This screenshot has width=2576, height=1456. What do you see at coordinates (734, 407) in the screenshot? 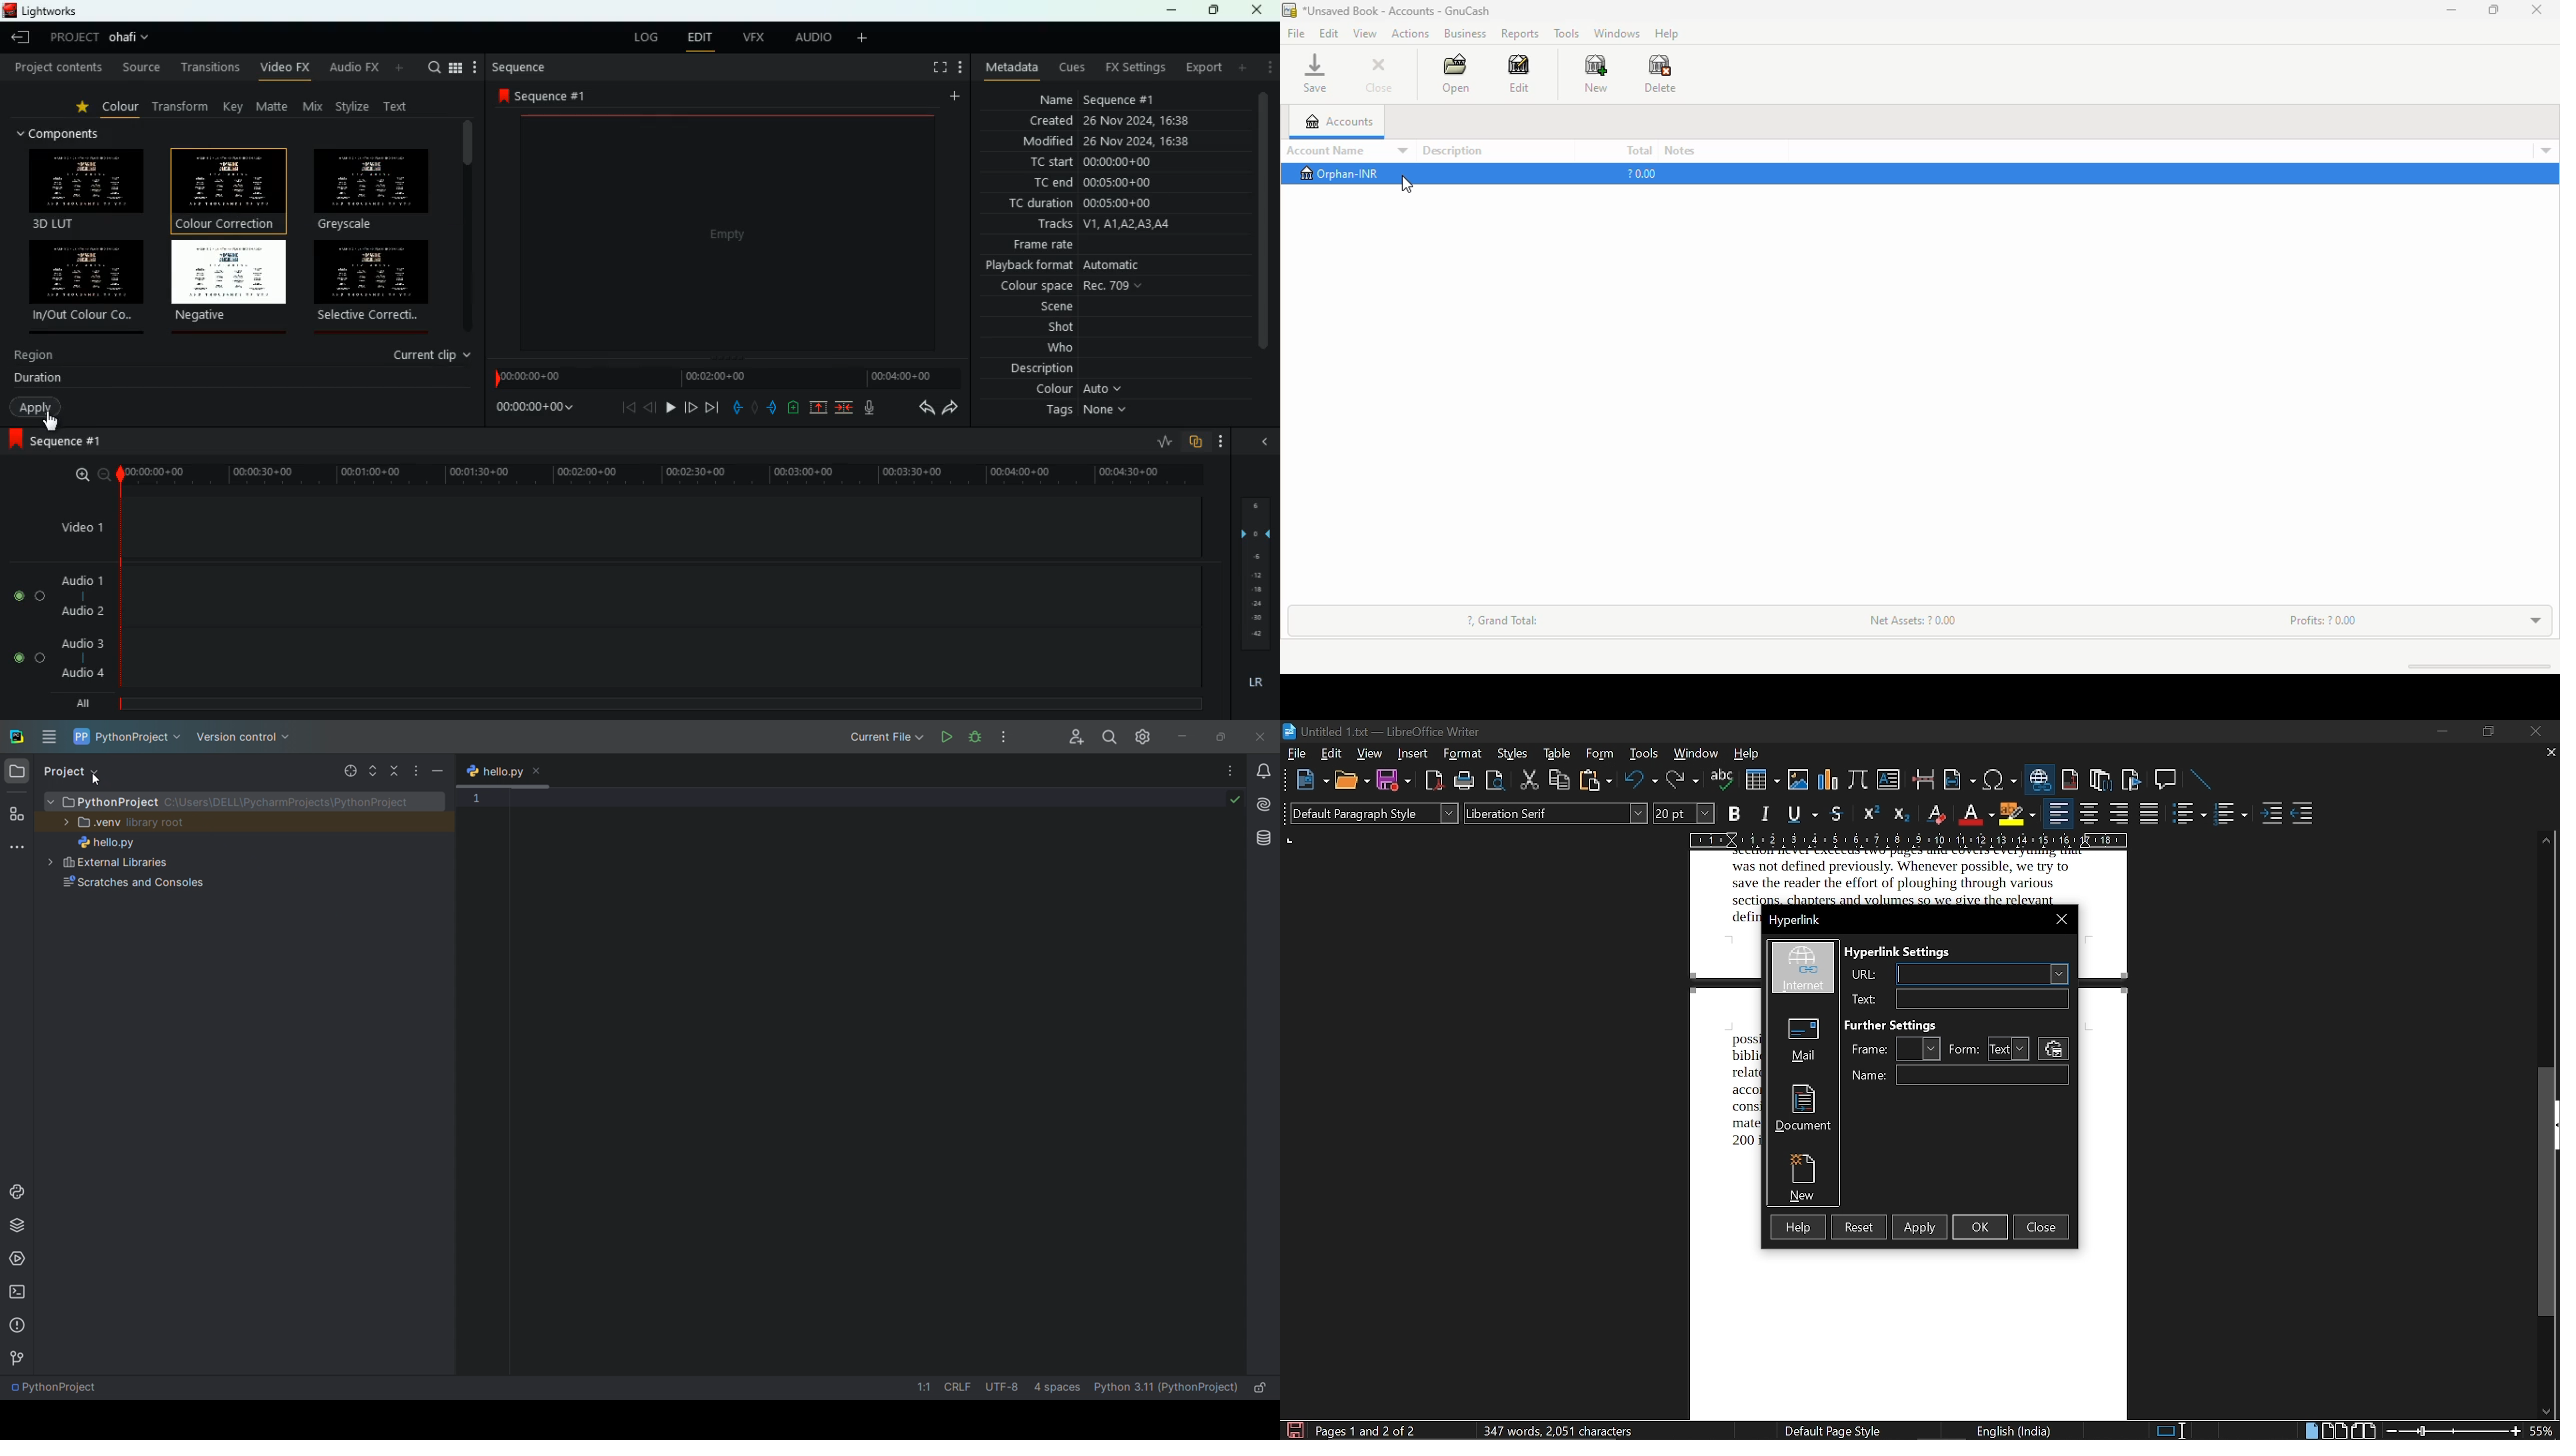
I see `back` at bounding box center [734, 407].